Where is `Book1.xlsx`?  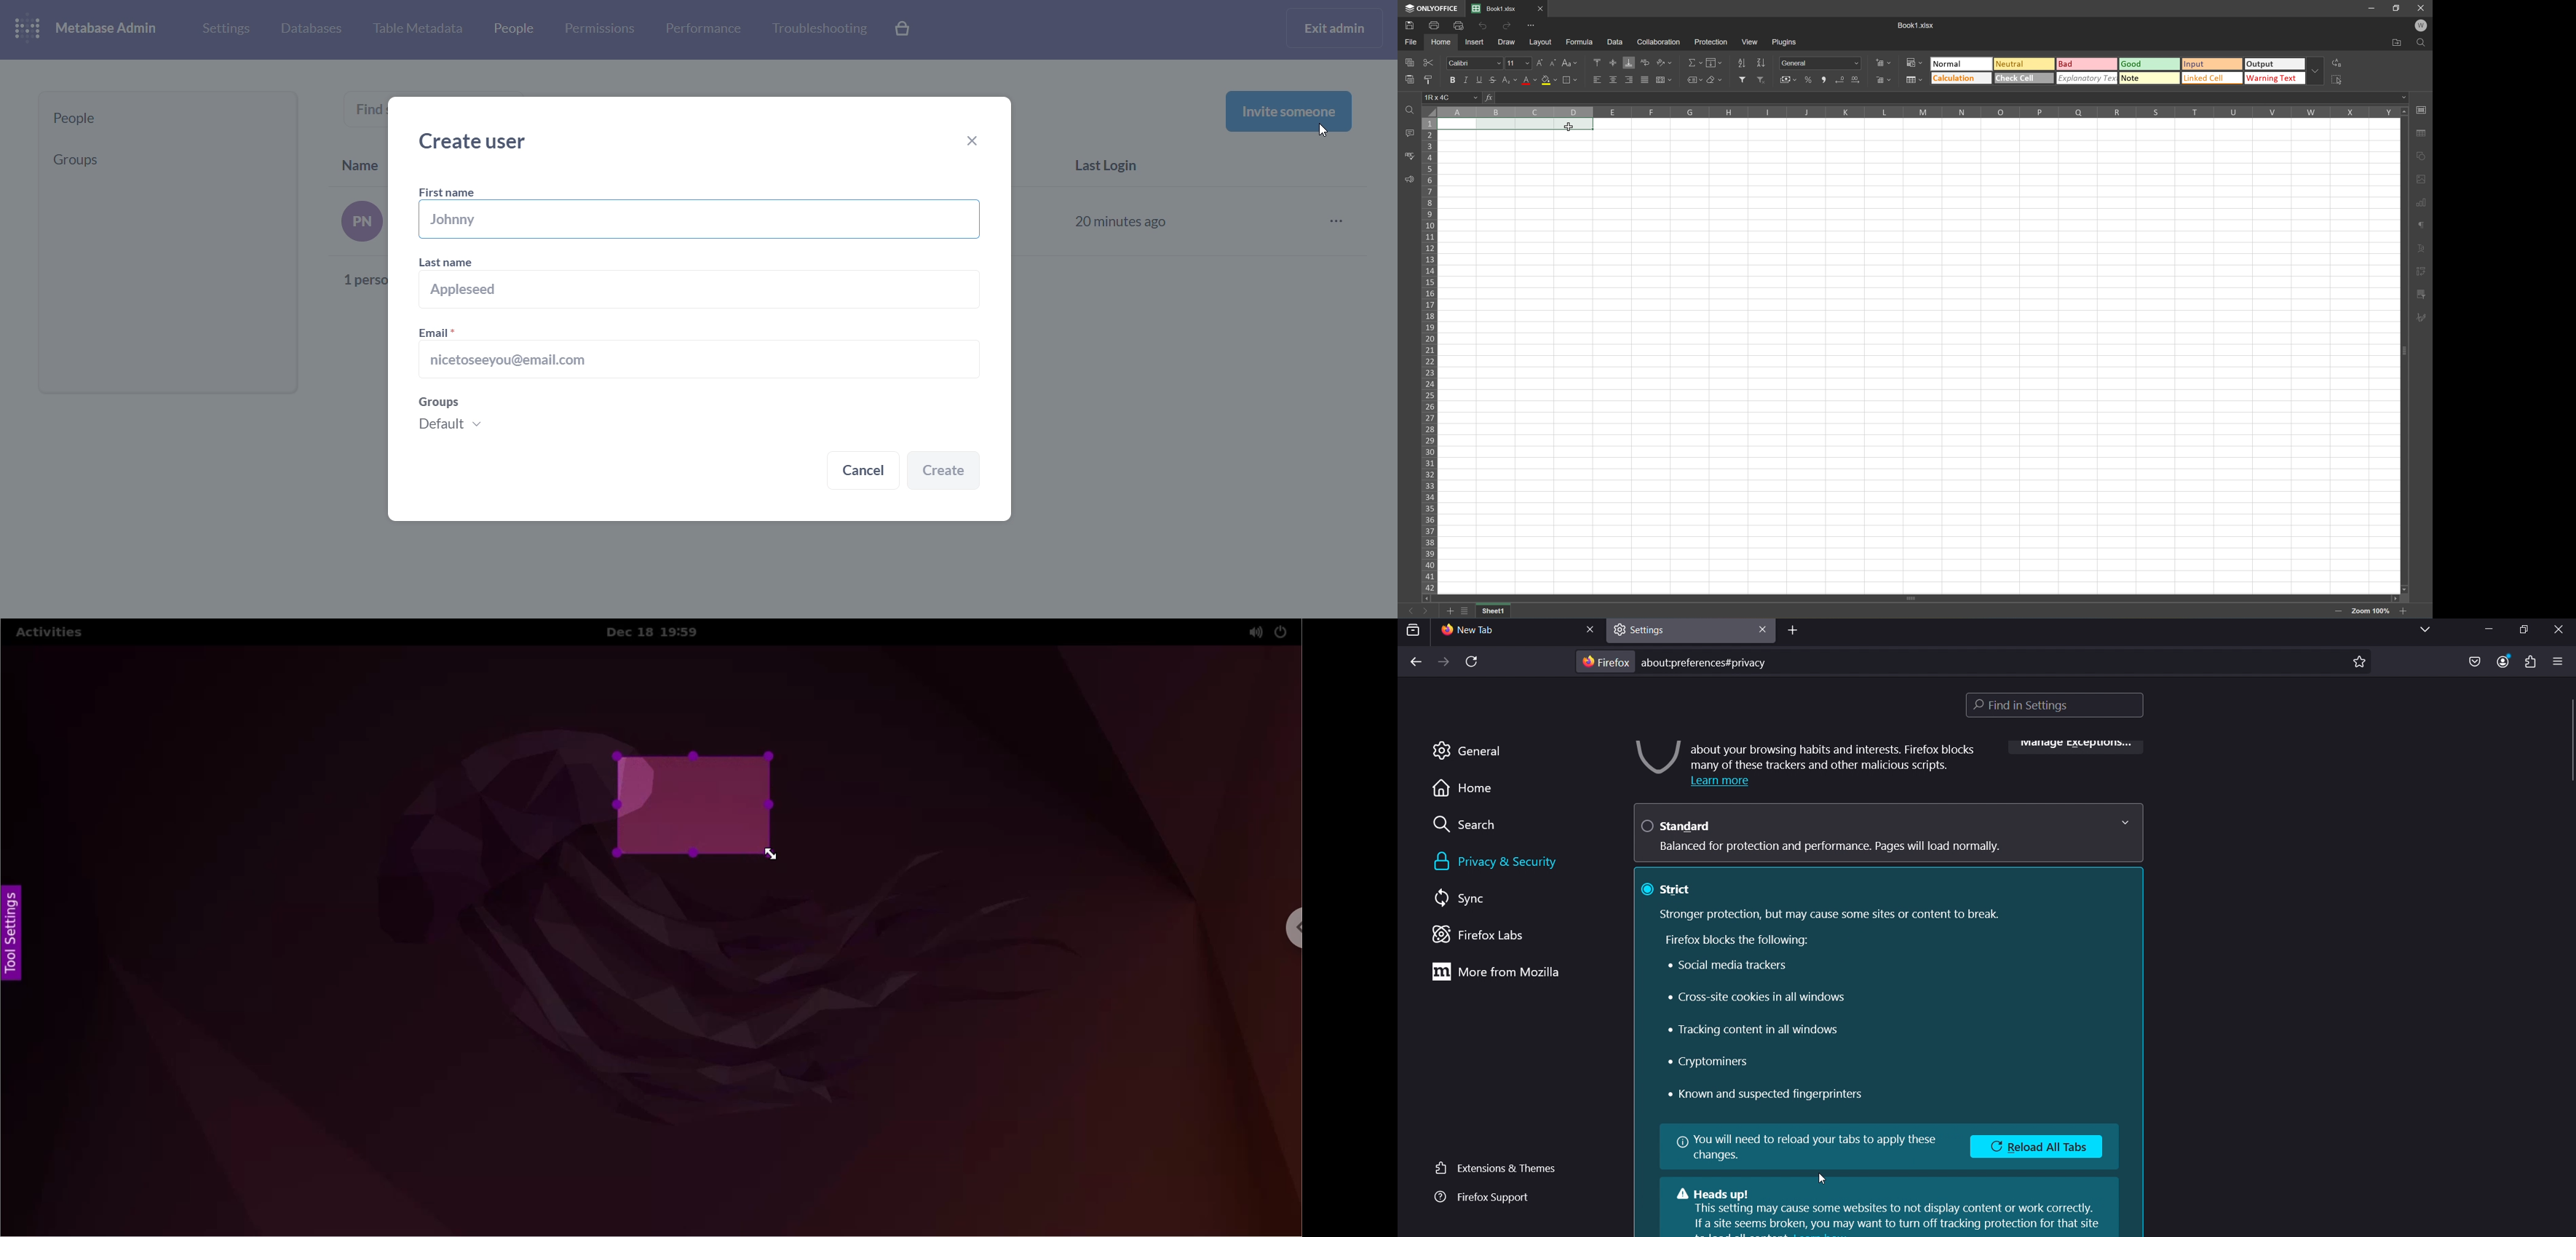
Book1.xlsx is located at coordinates (1495, 9).